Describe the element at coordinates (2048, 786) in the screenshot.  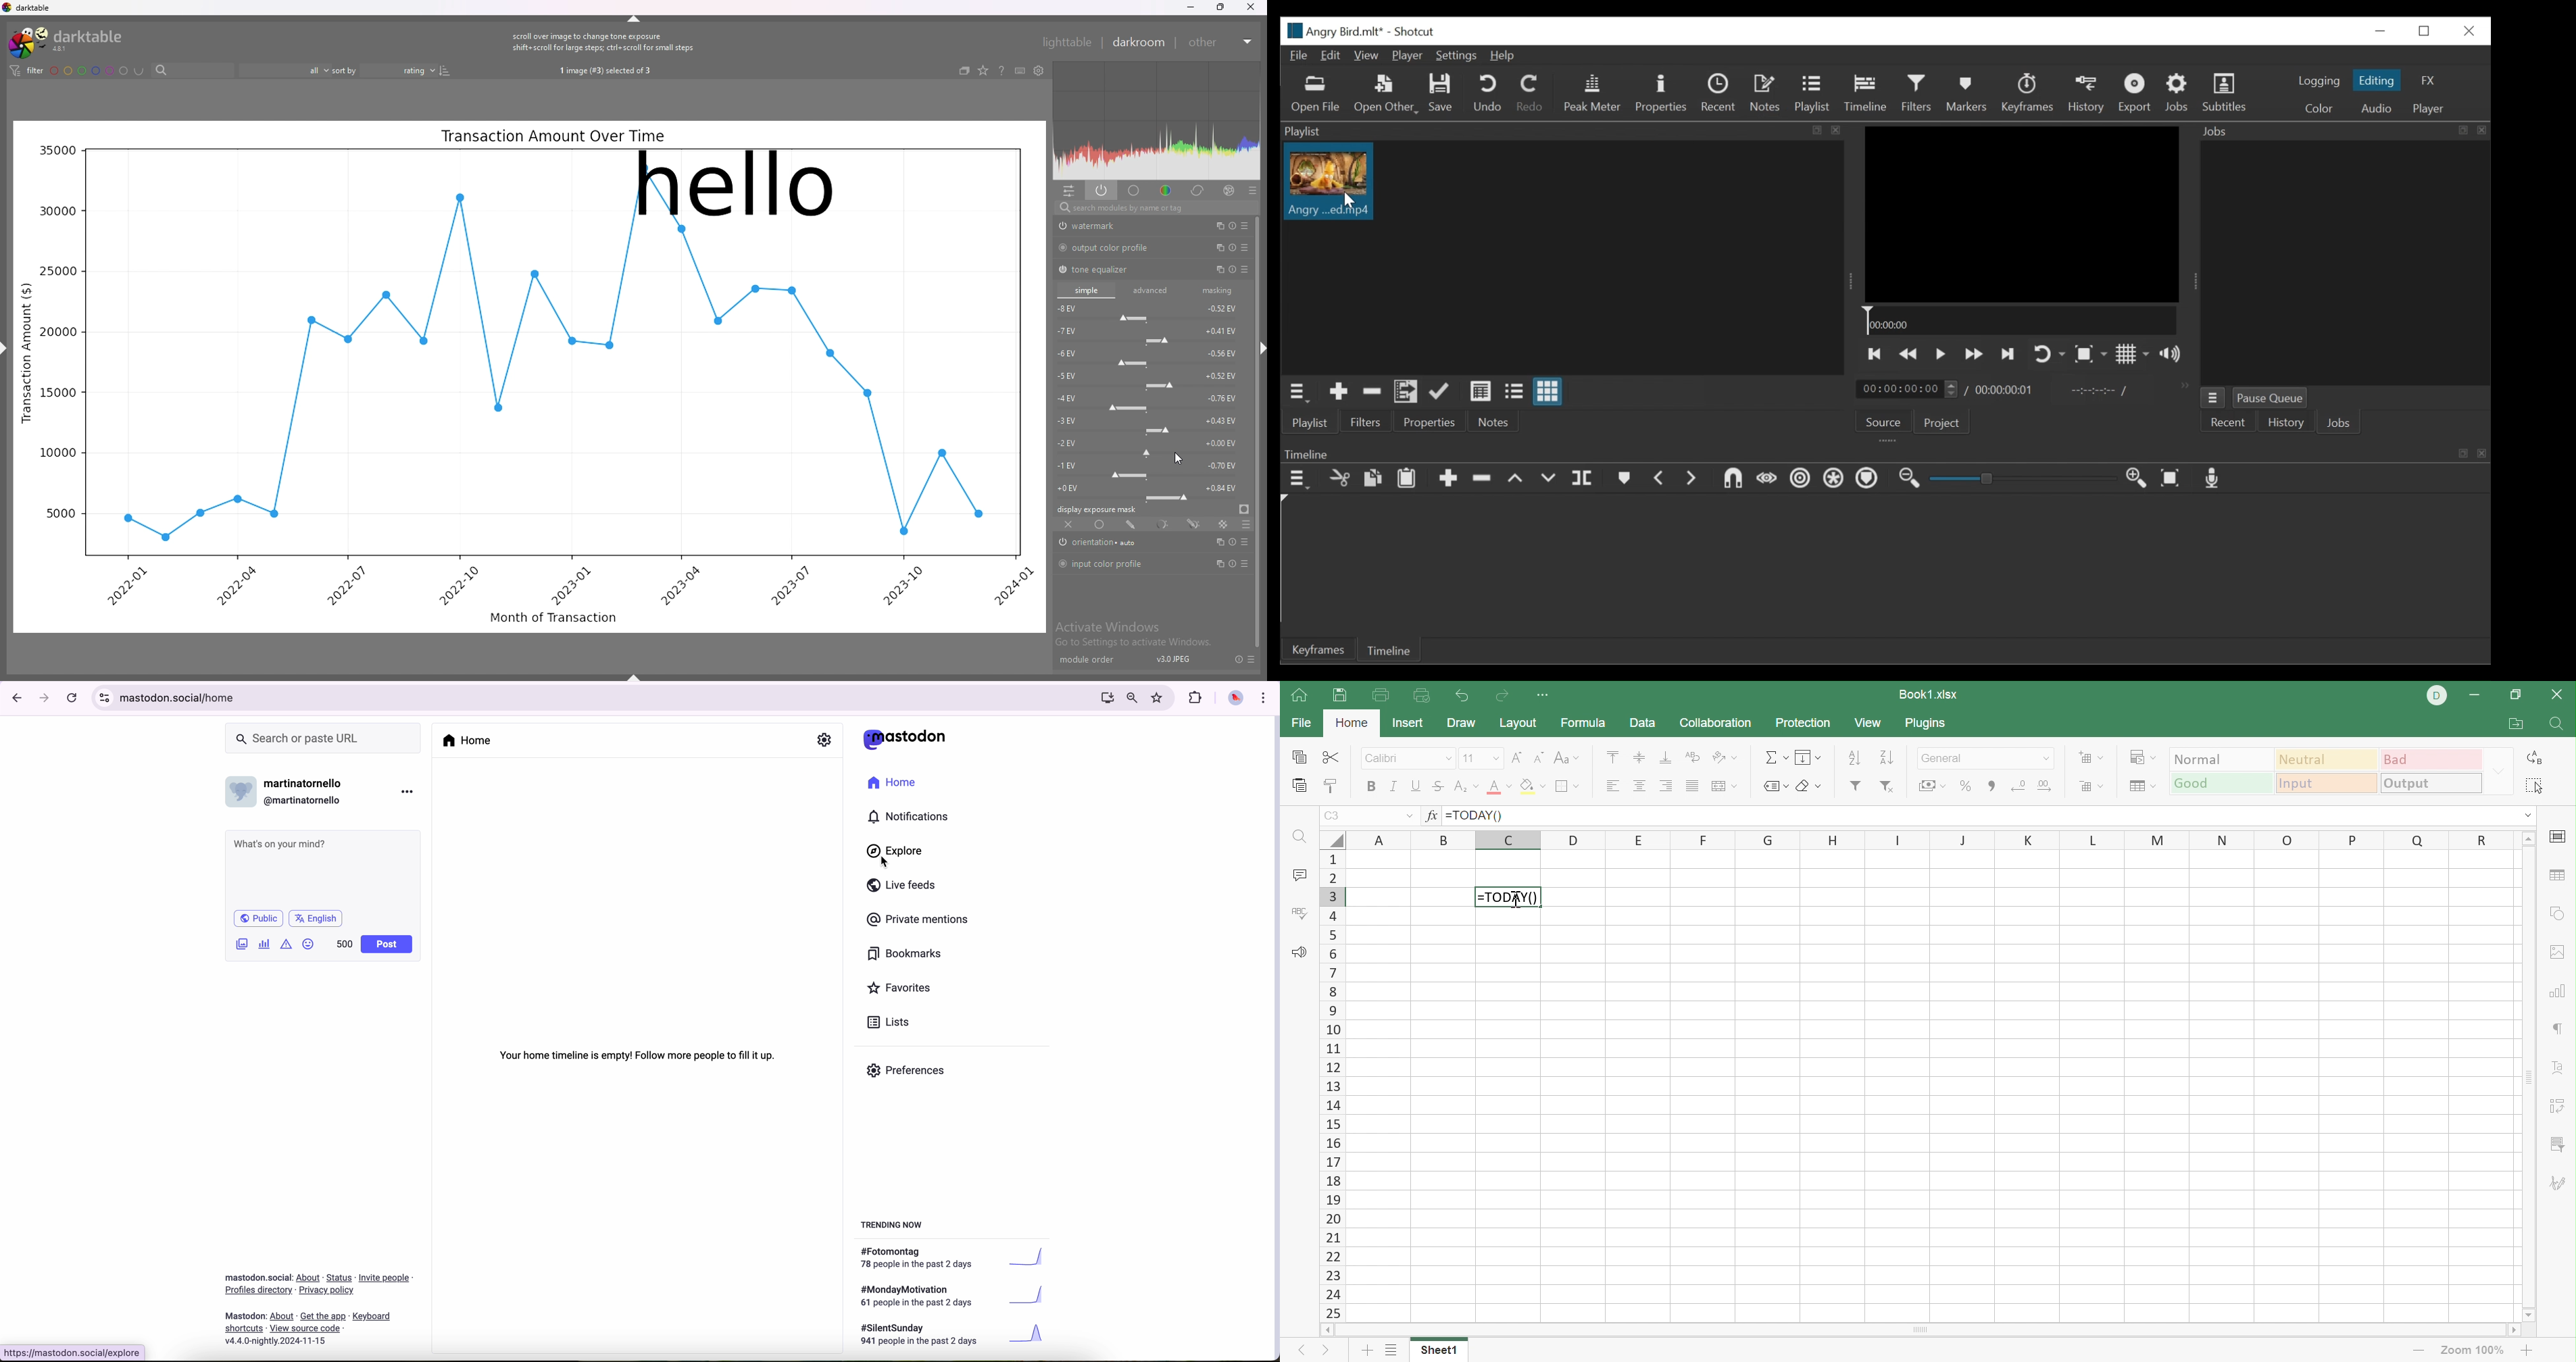
I see `Increase decimal` at that location.